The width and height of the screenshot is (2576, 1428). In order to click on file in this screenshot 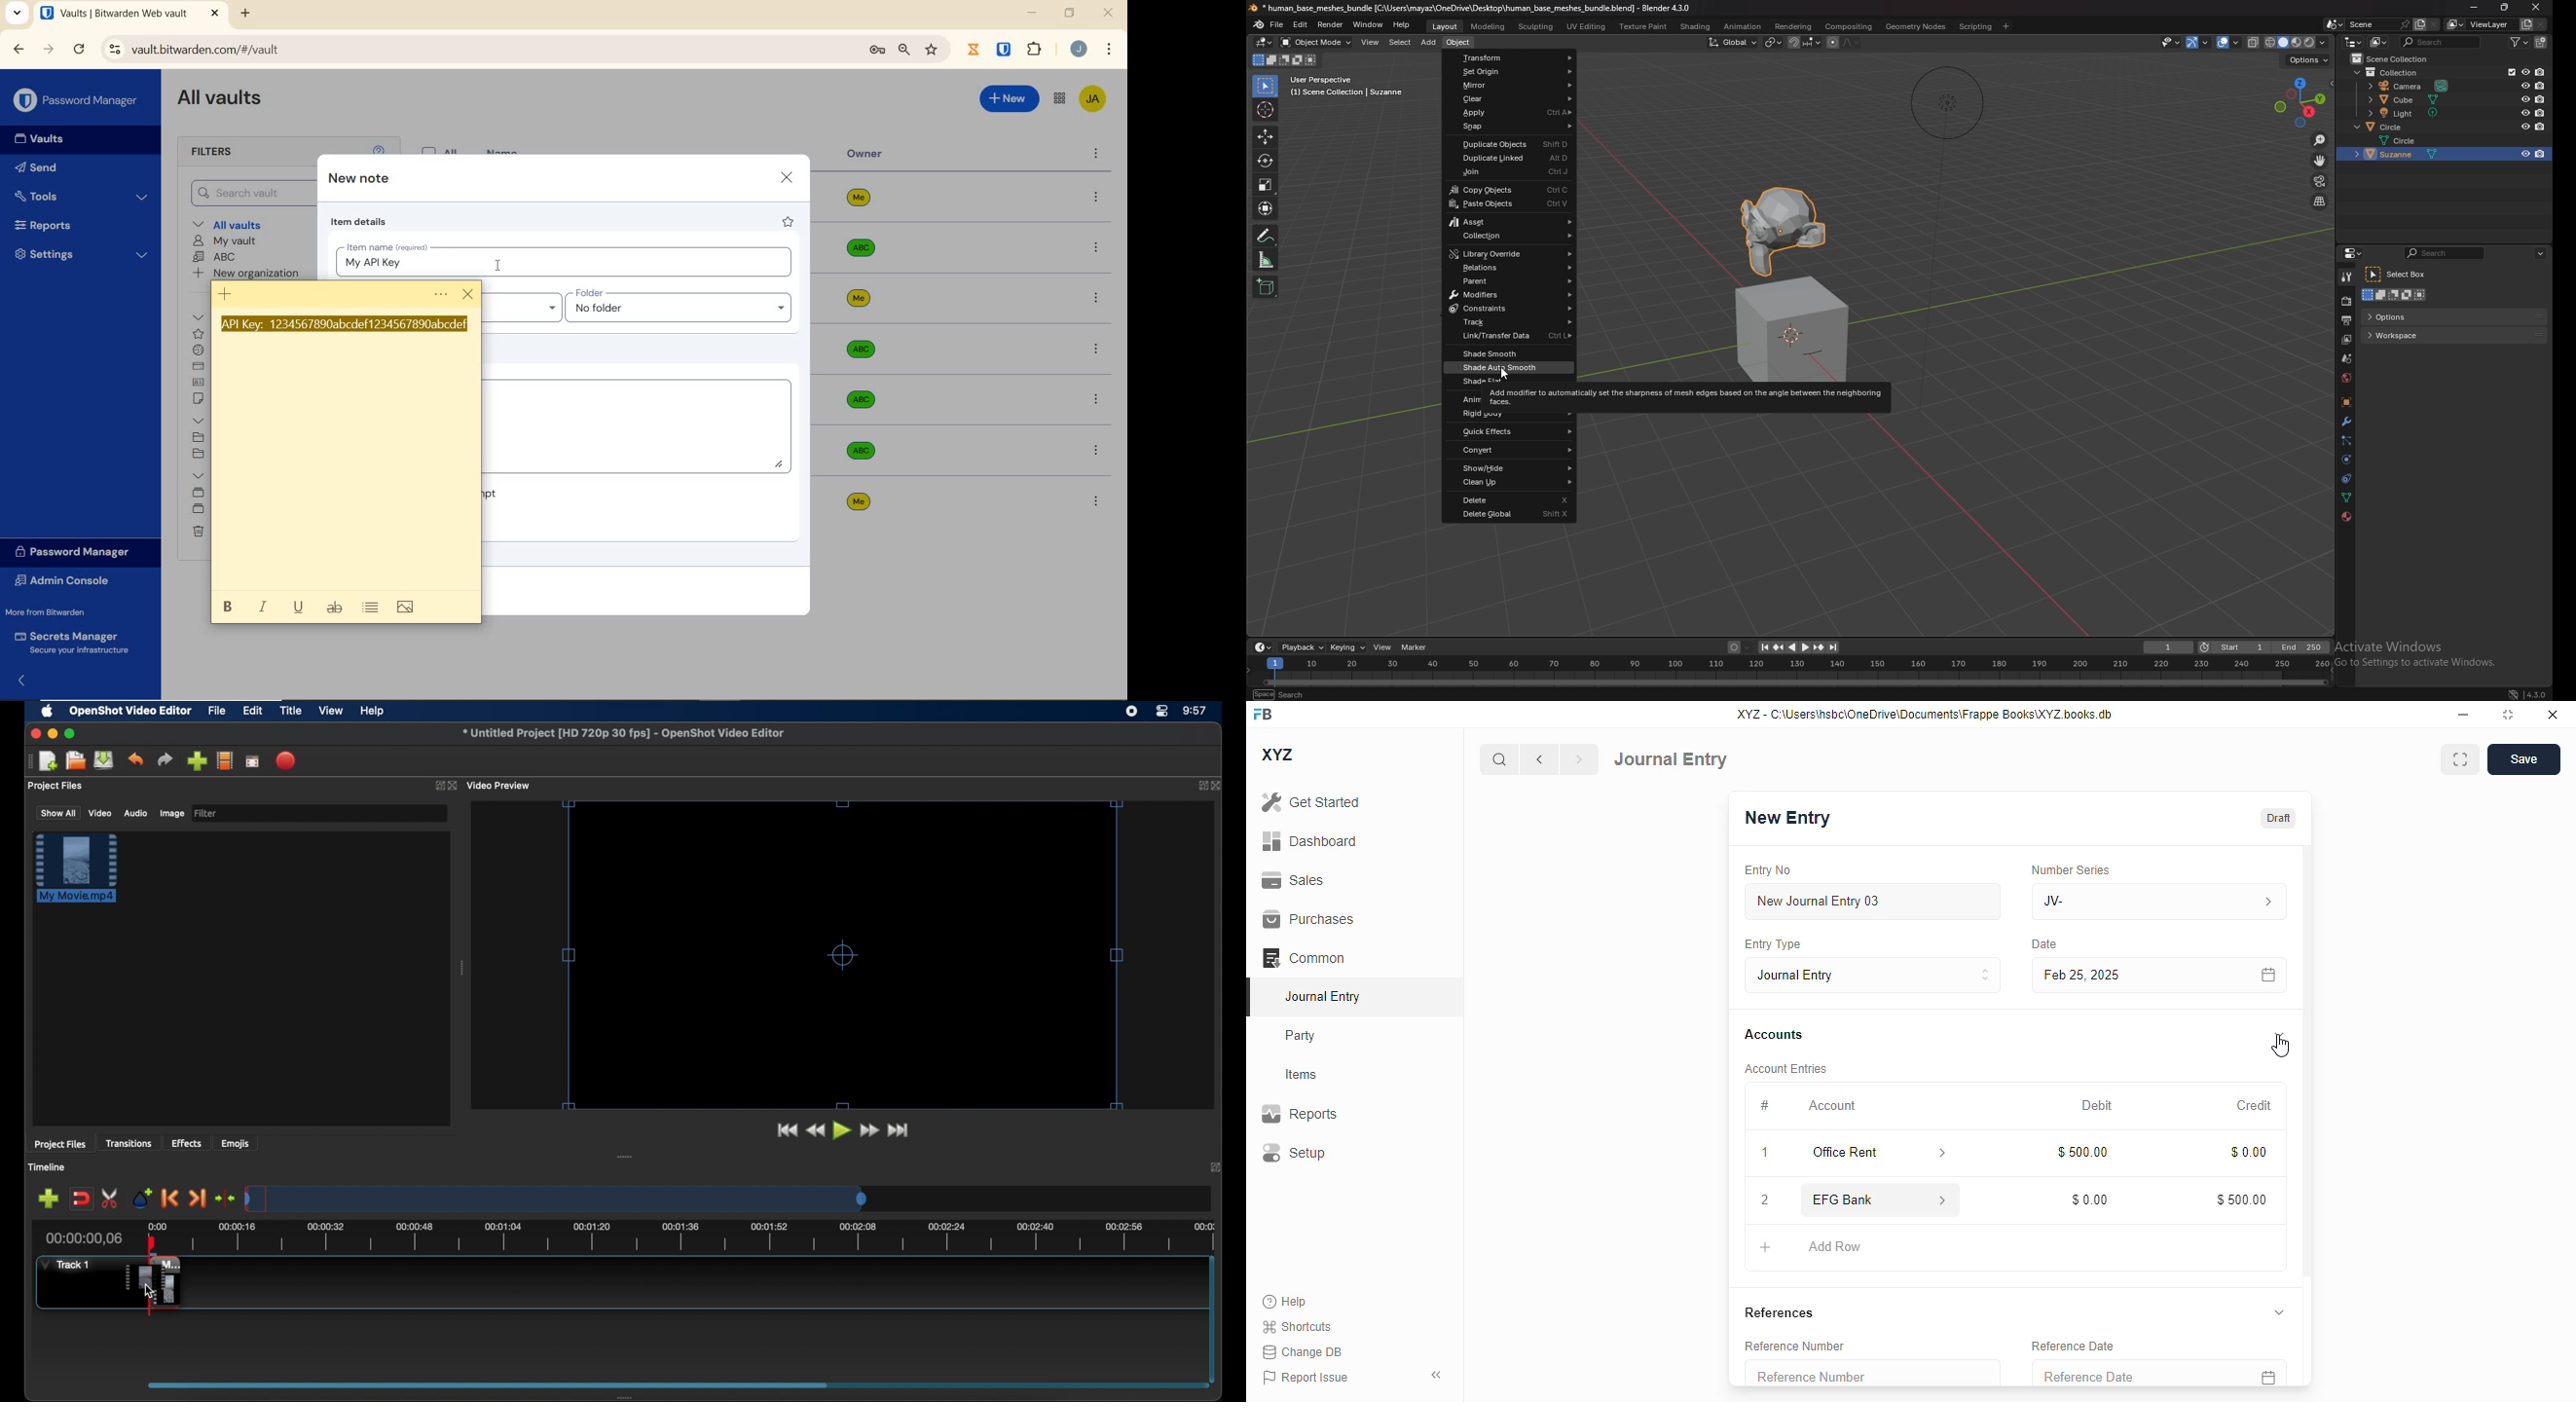, I will do `click(1277, 25)`.